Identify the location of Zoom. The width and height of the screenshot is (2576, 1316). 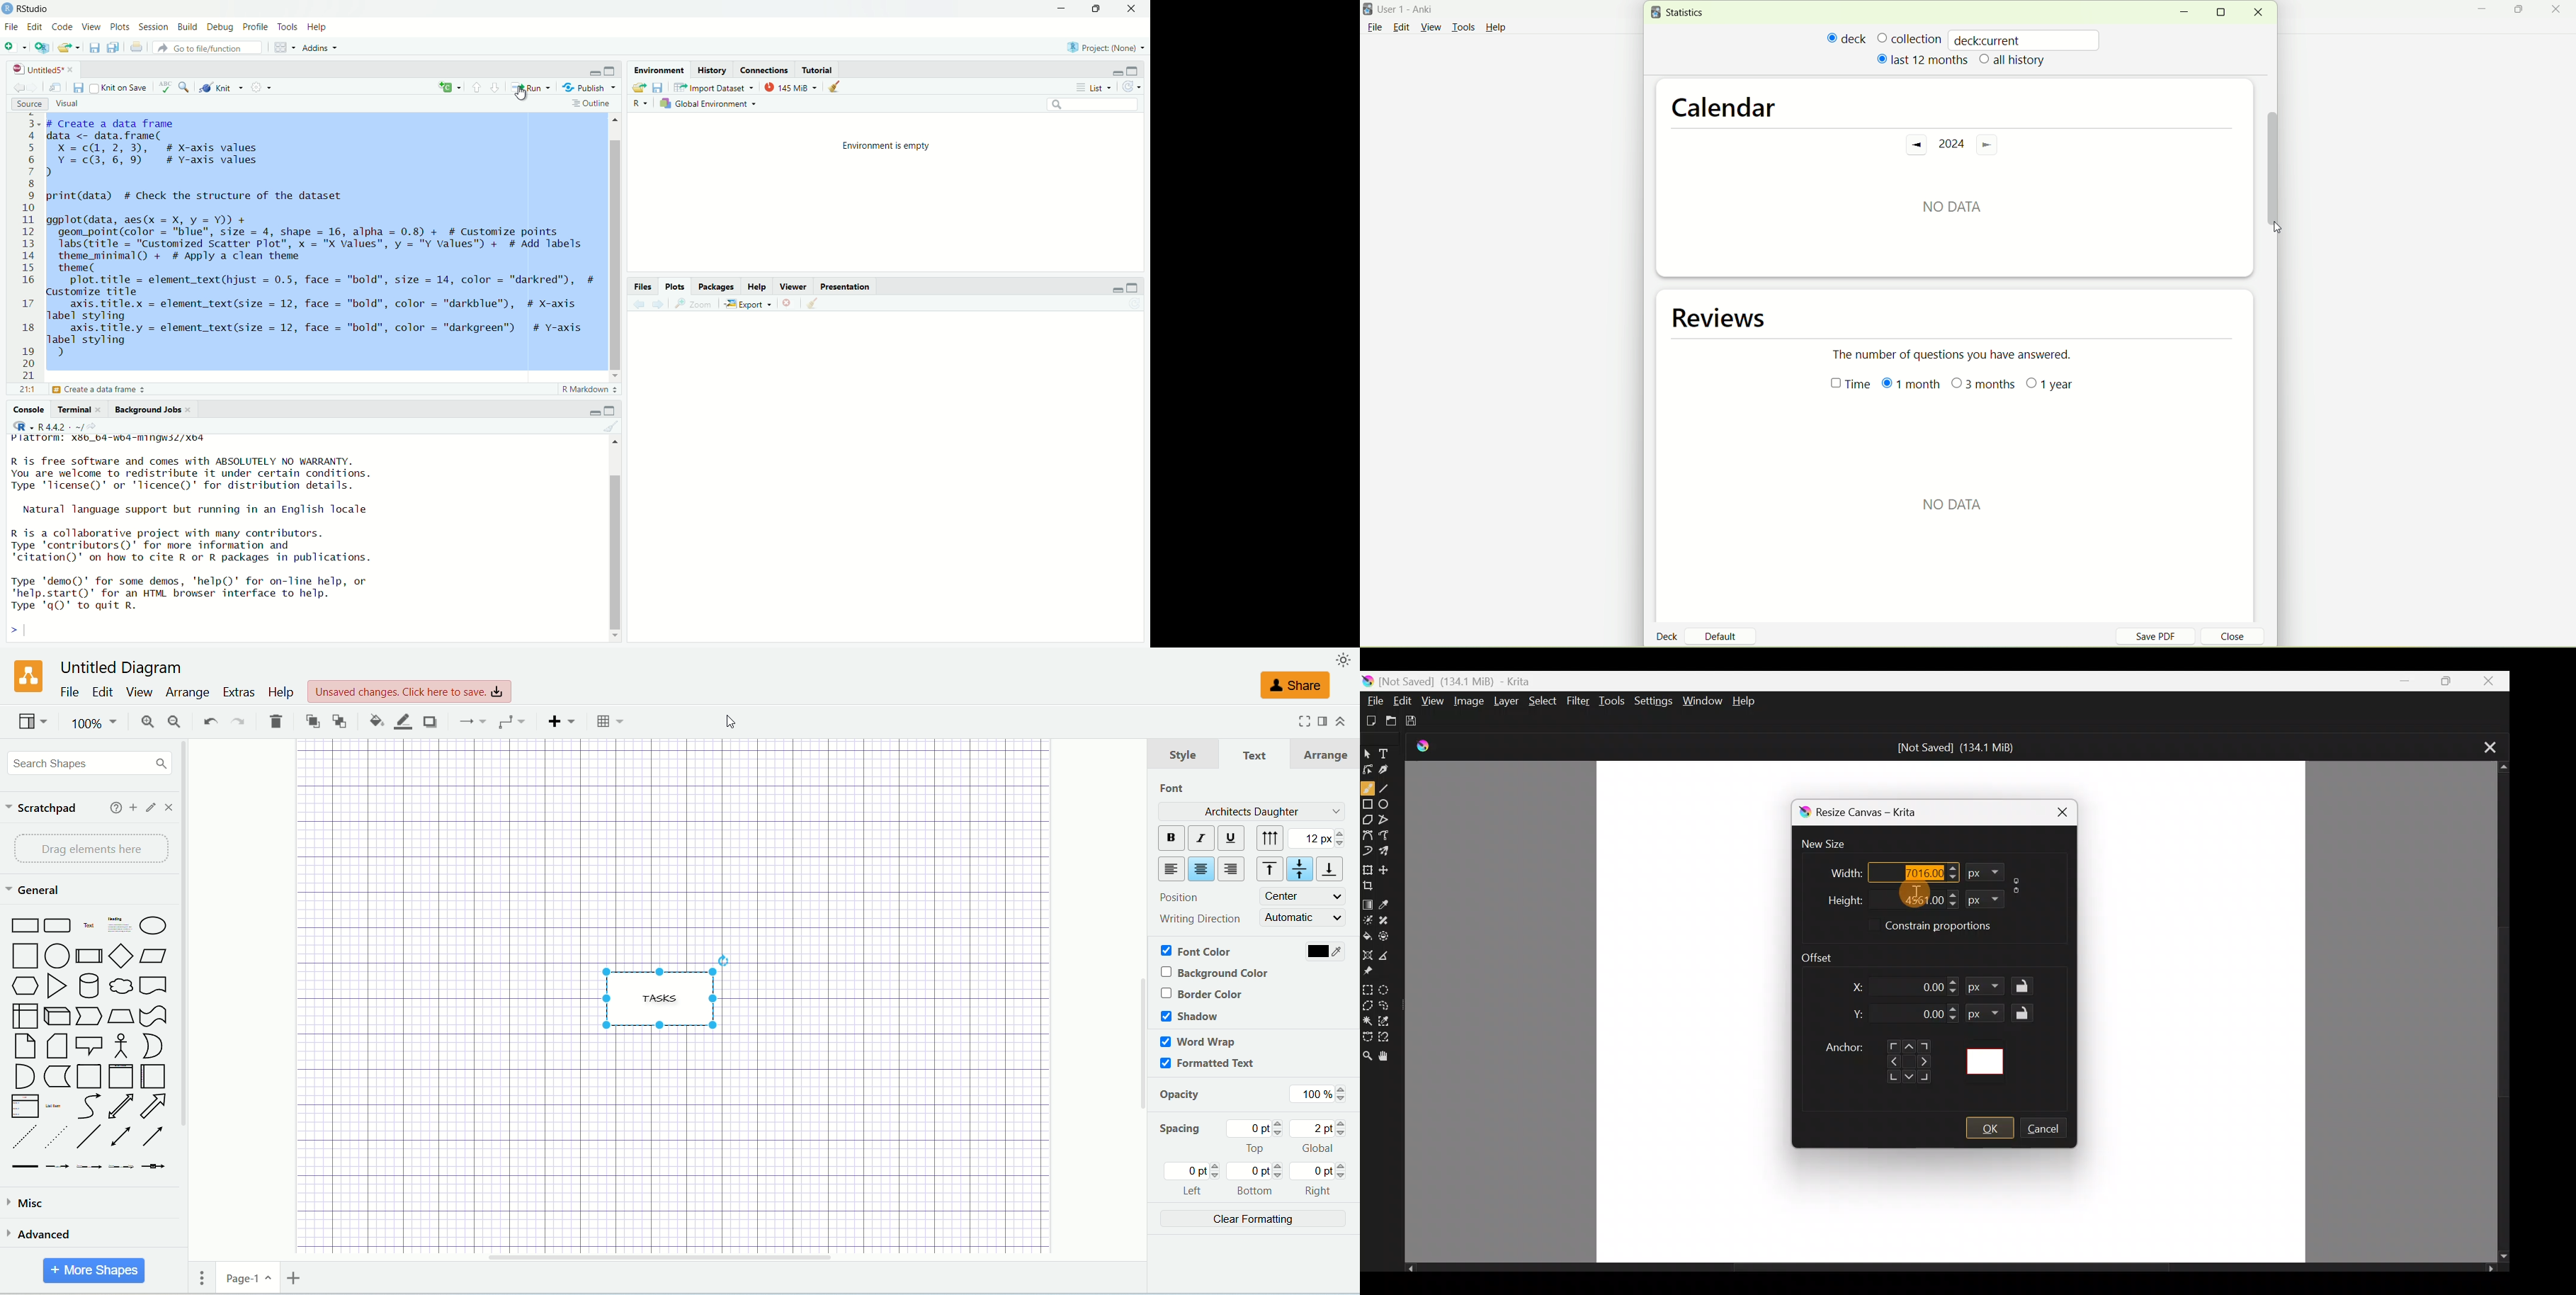
(693, 305).